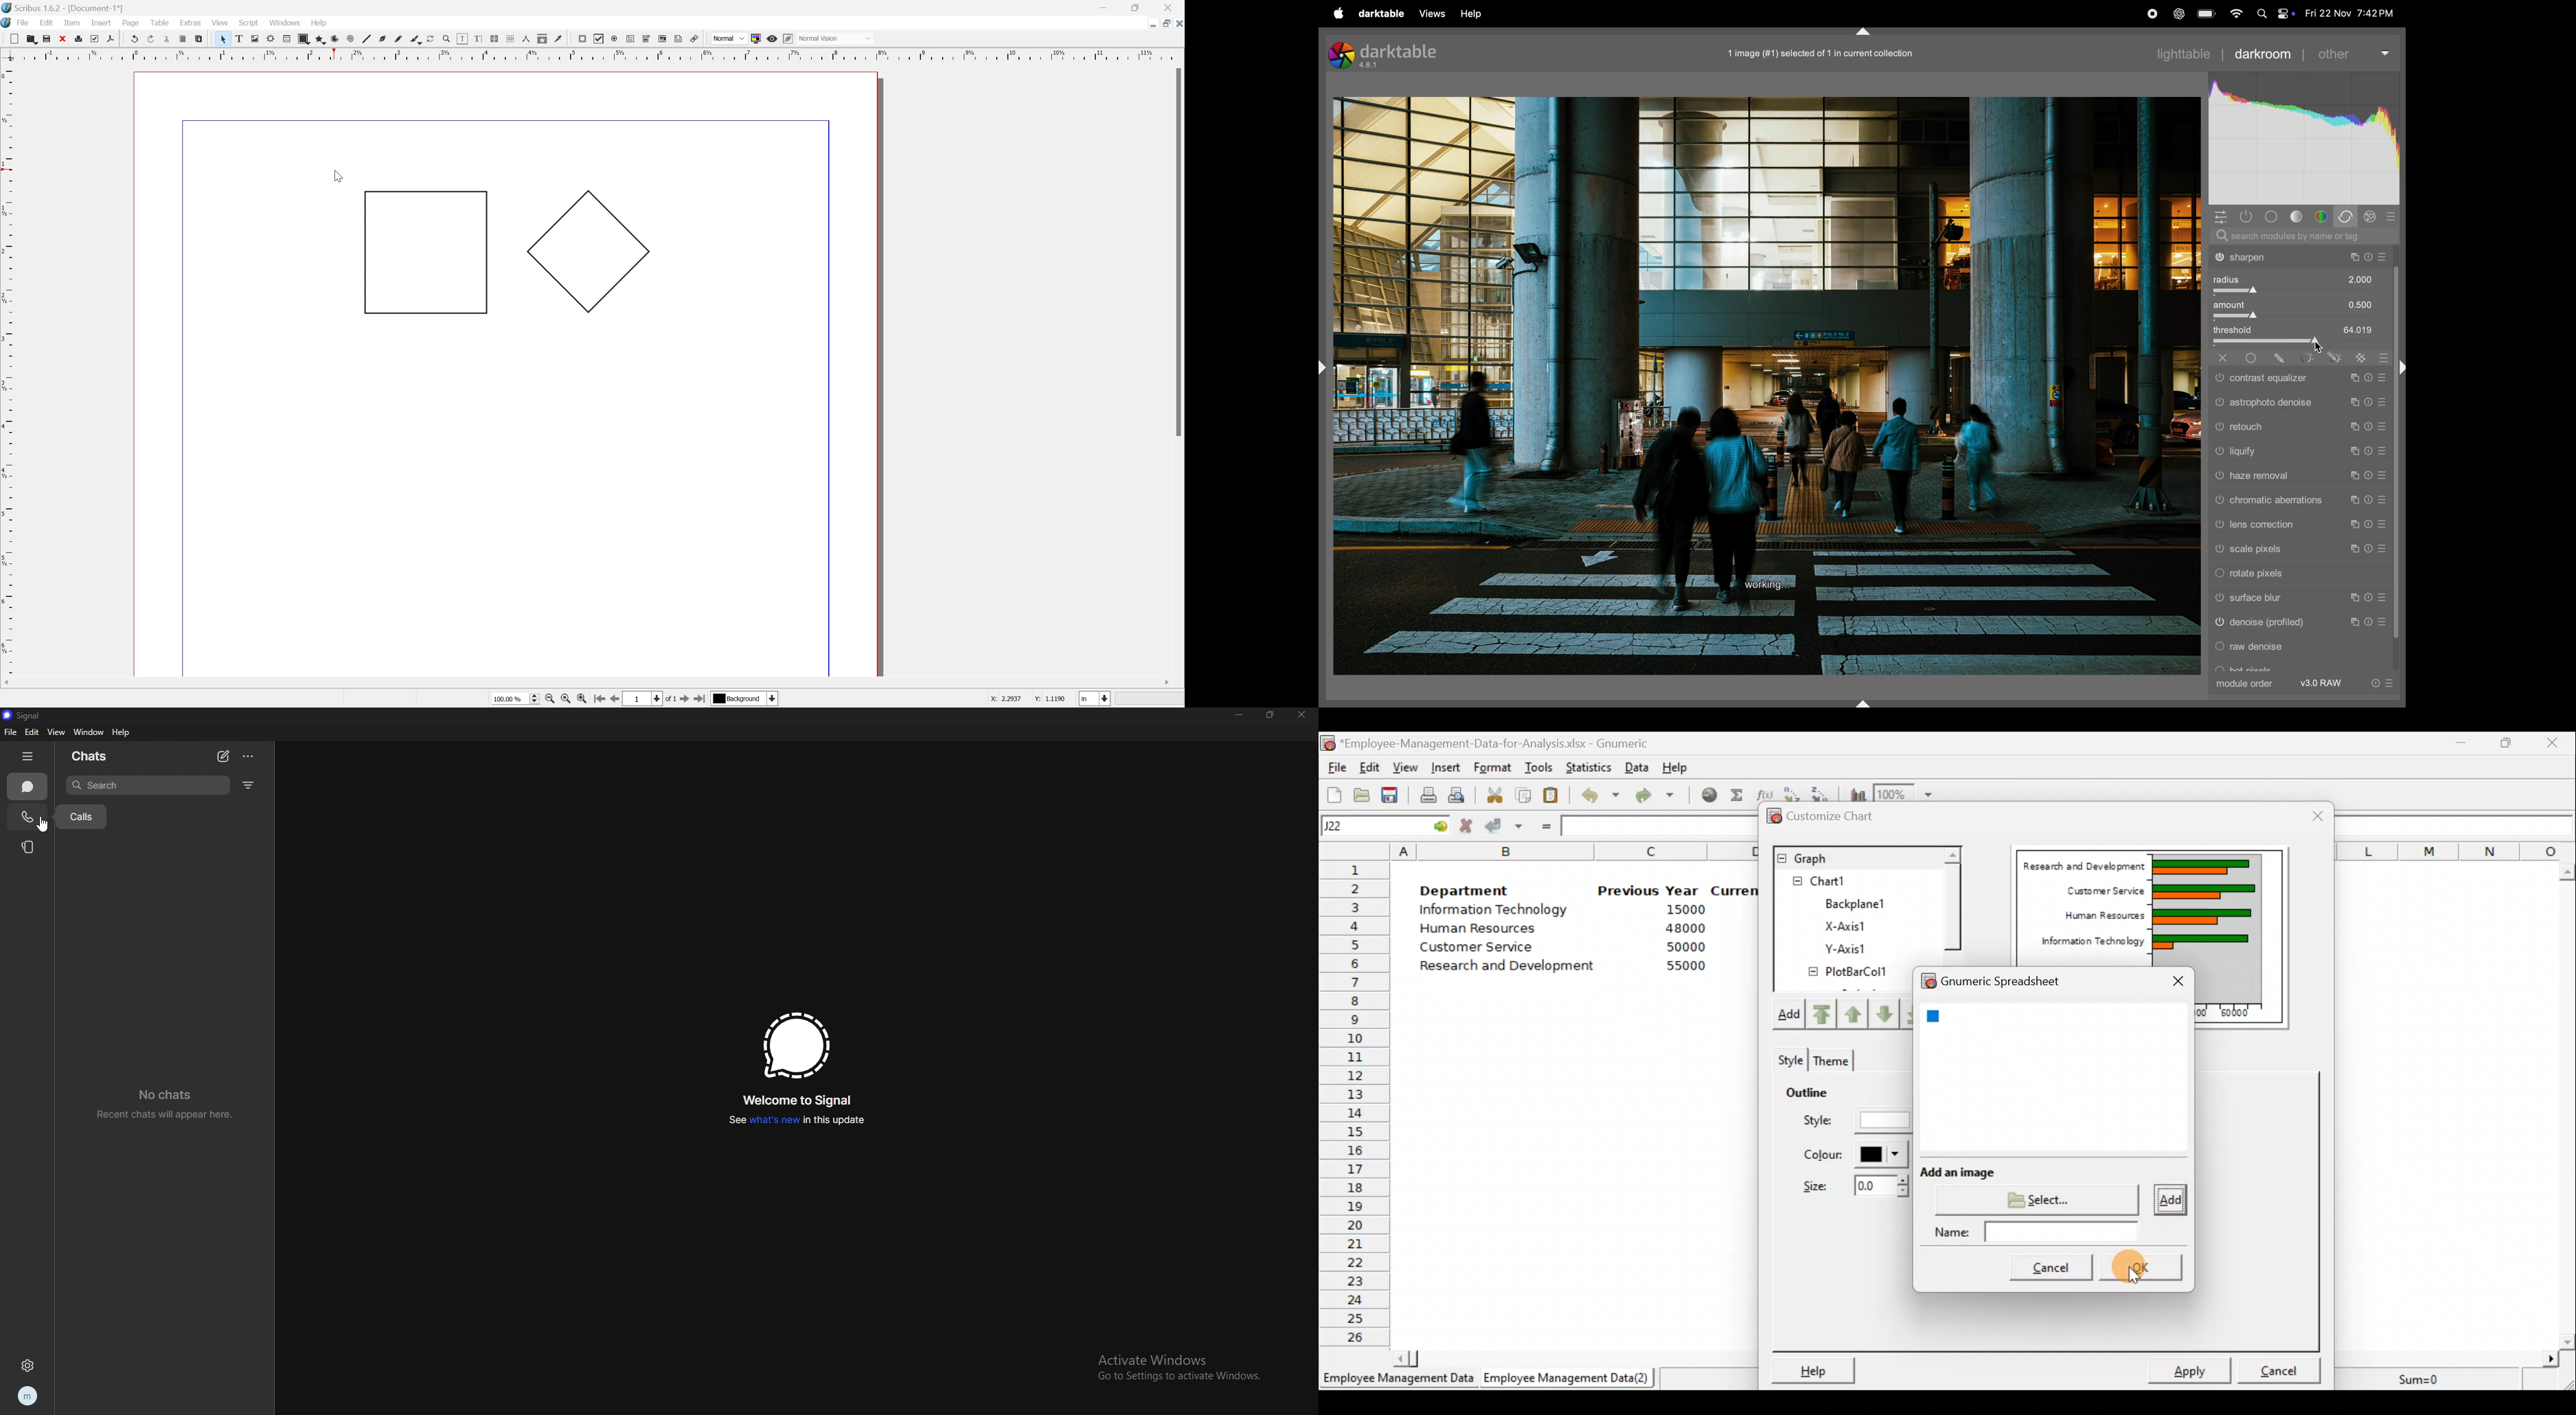 This screenshot has height=1428, width=2576. I want to click on correct, so click(2347, 216).